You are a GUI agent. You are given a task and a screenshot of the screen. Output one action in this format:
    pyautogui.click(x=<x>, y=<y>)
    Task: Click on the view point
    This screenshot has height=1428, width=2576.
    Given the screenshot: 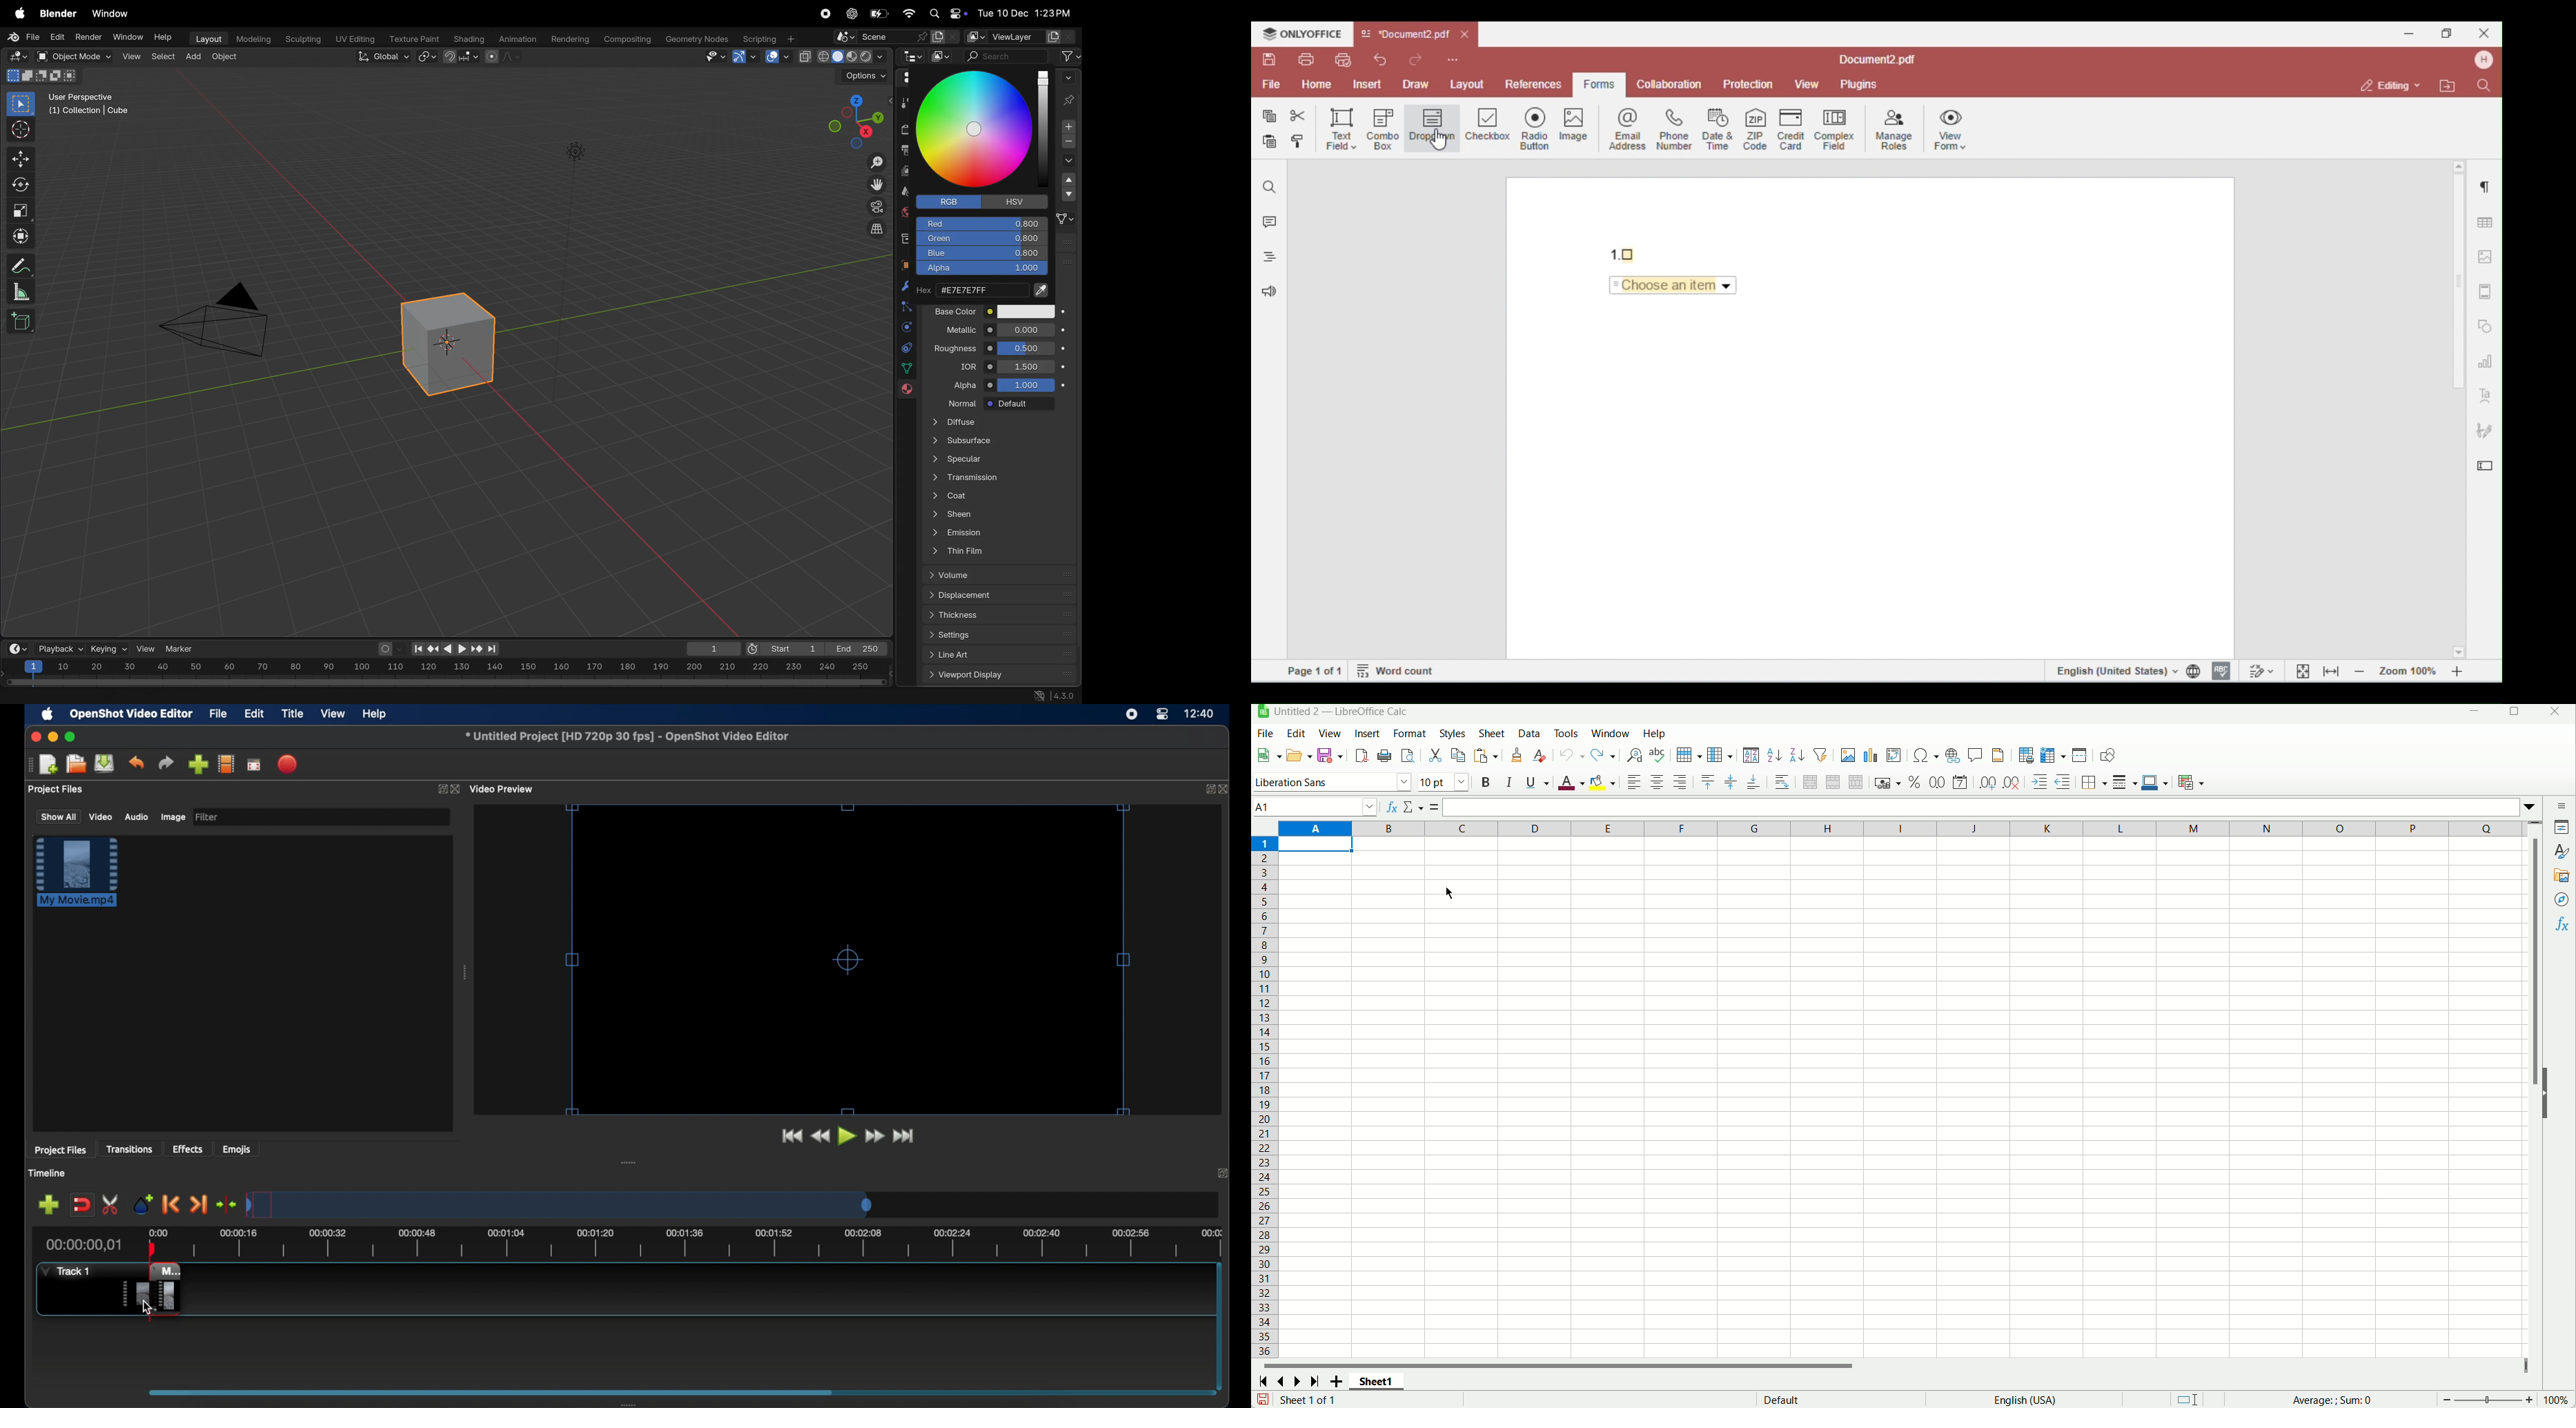 What is the action you would take?
    pyautogui.click(x=850, y=121)
    